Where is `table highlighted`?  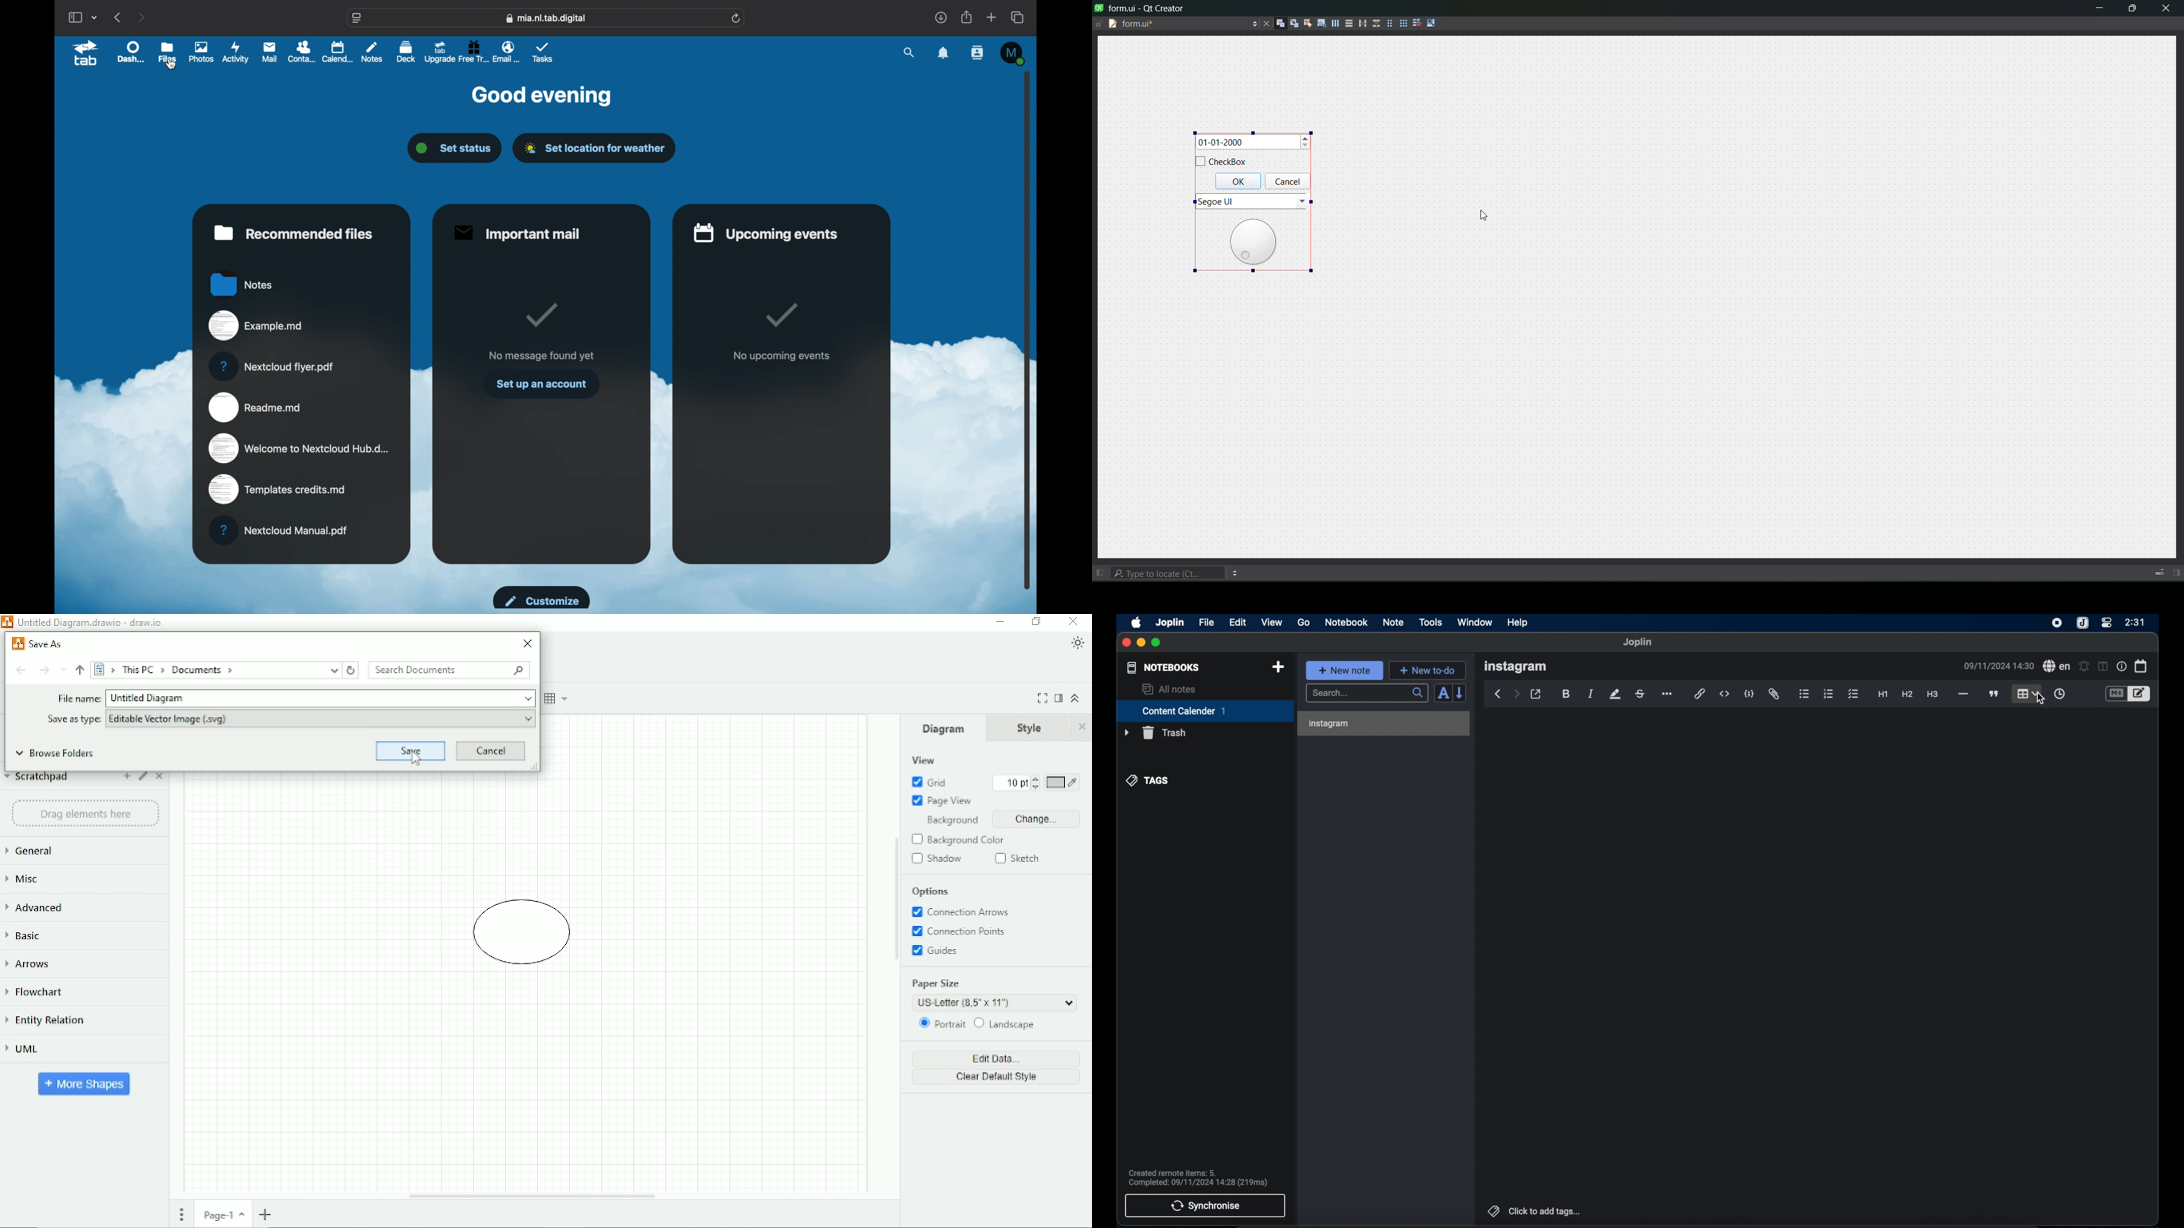
table highlighted is located at coordinates (2027, 694).